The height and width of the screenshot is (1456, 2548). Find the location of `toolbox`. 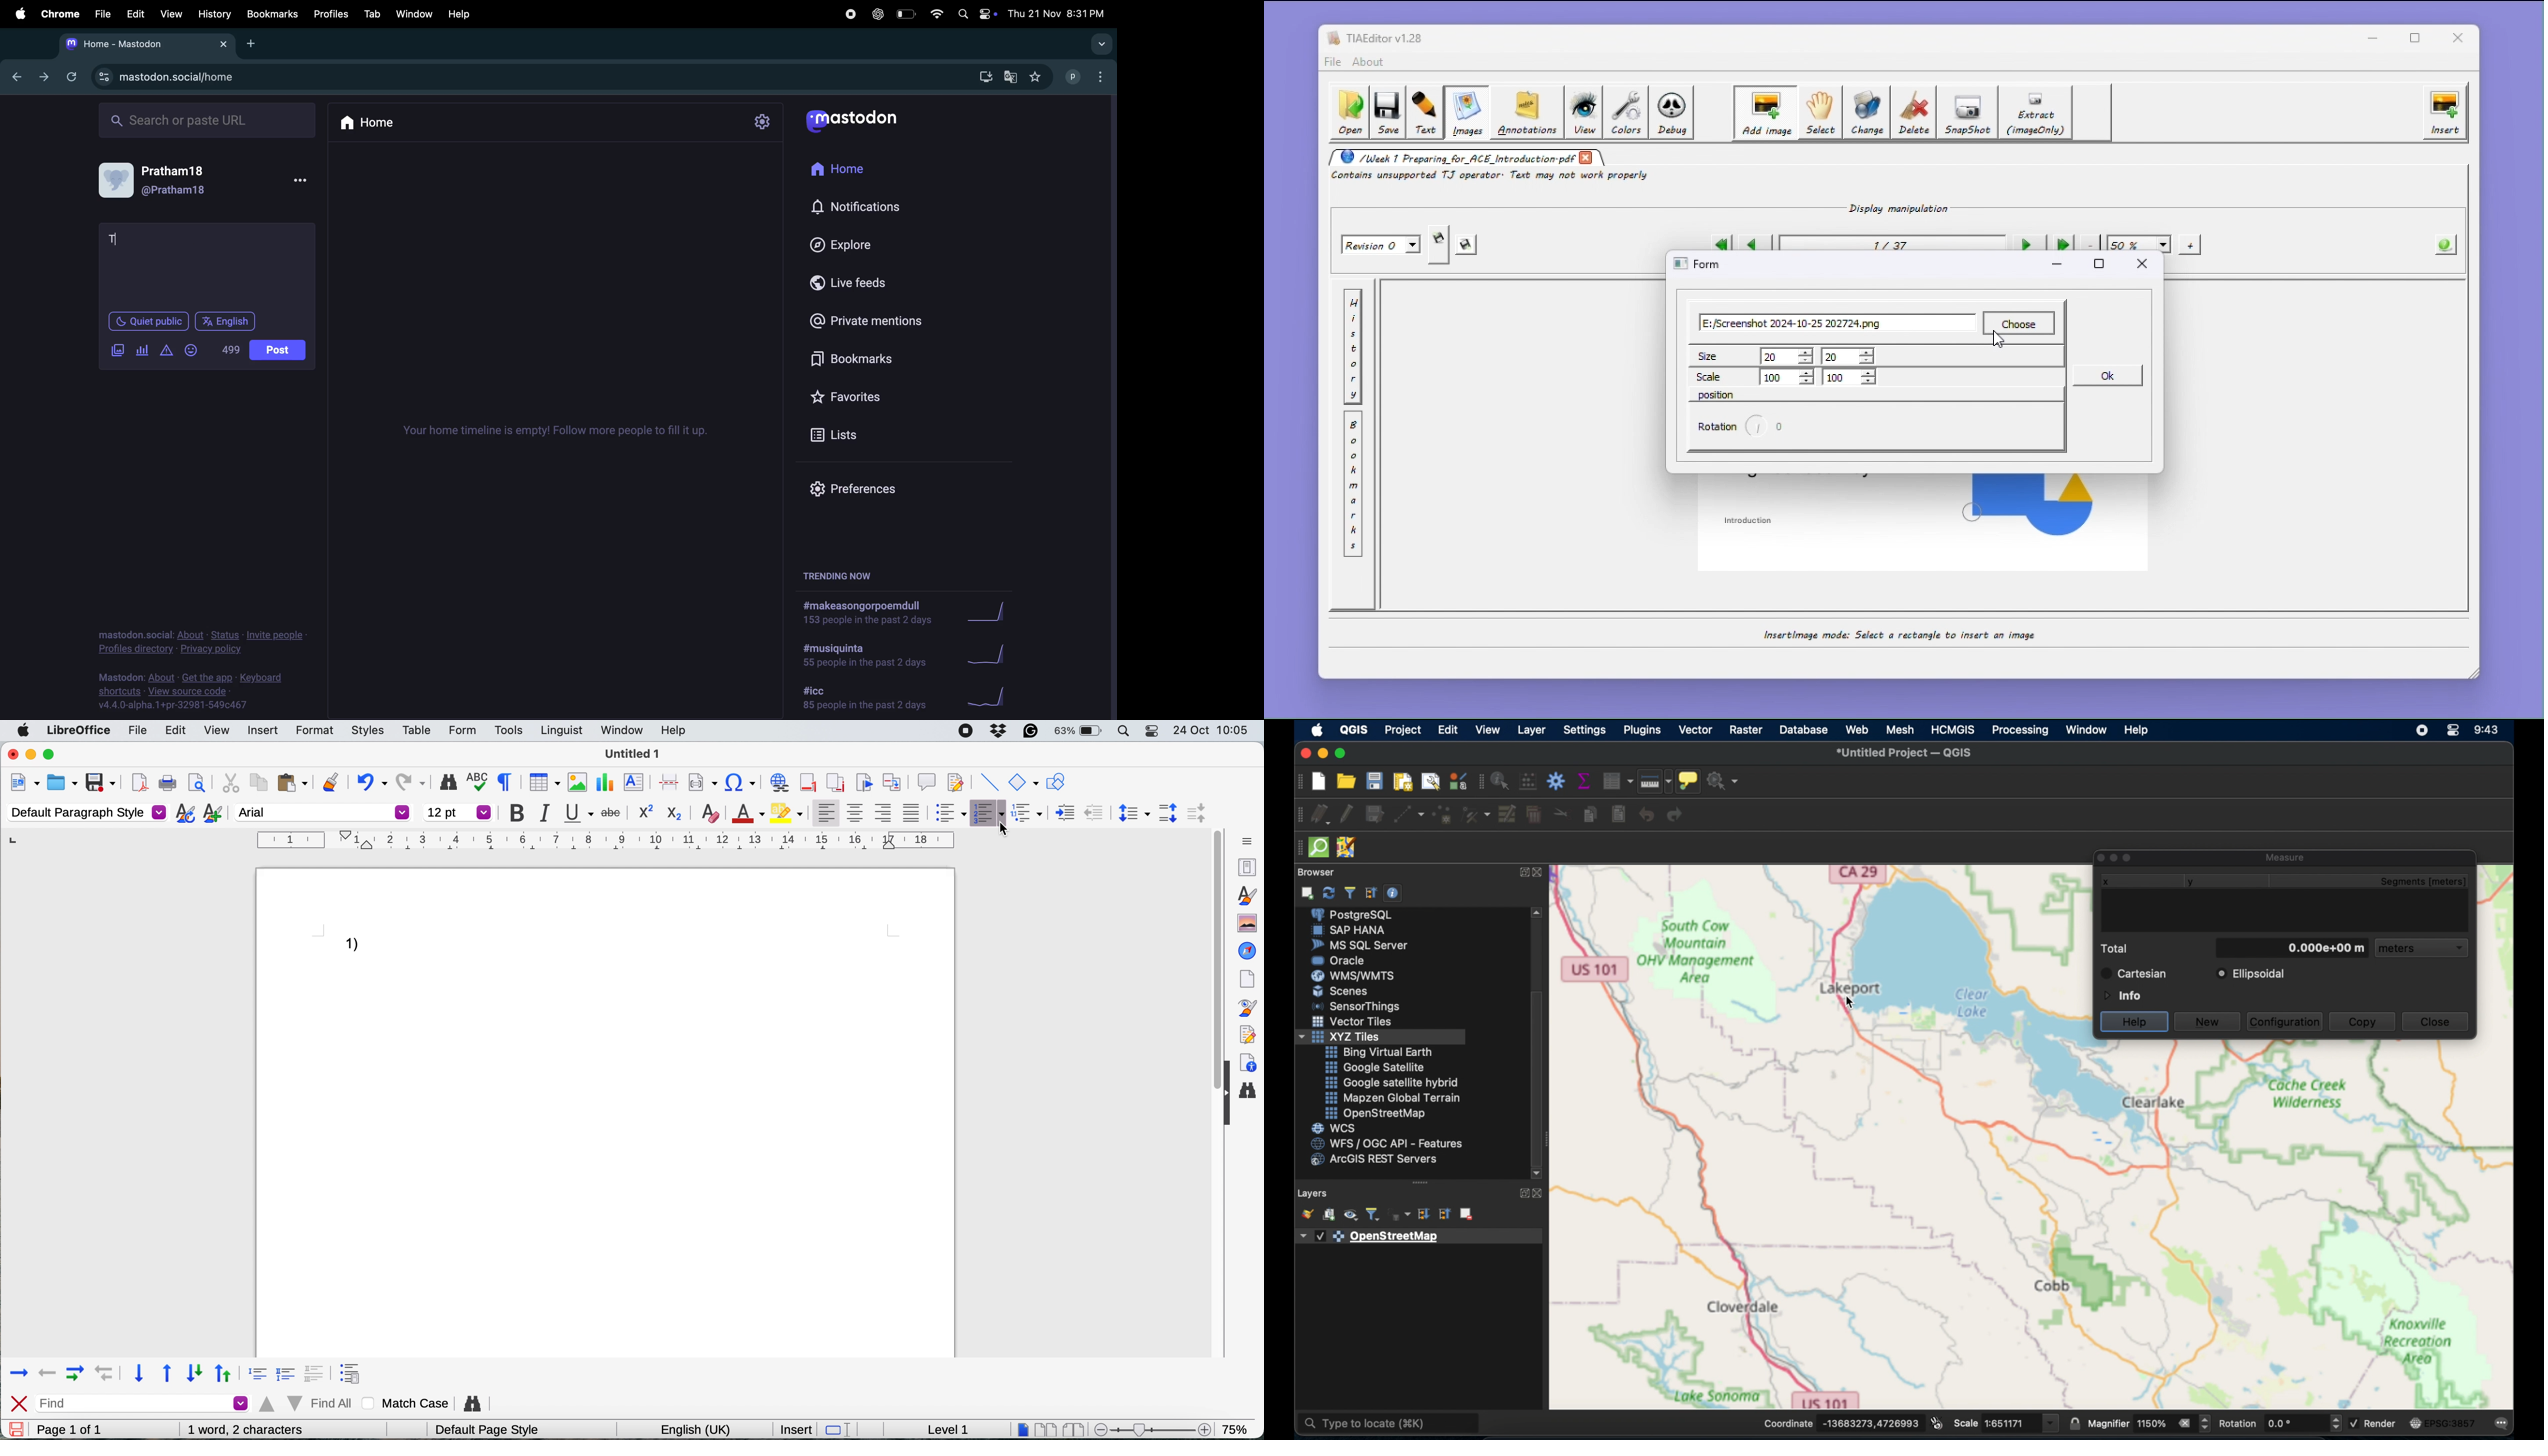

toolbox is located at coordinates (1555, 781).